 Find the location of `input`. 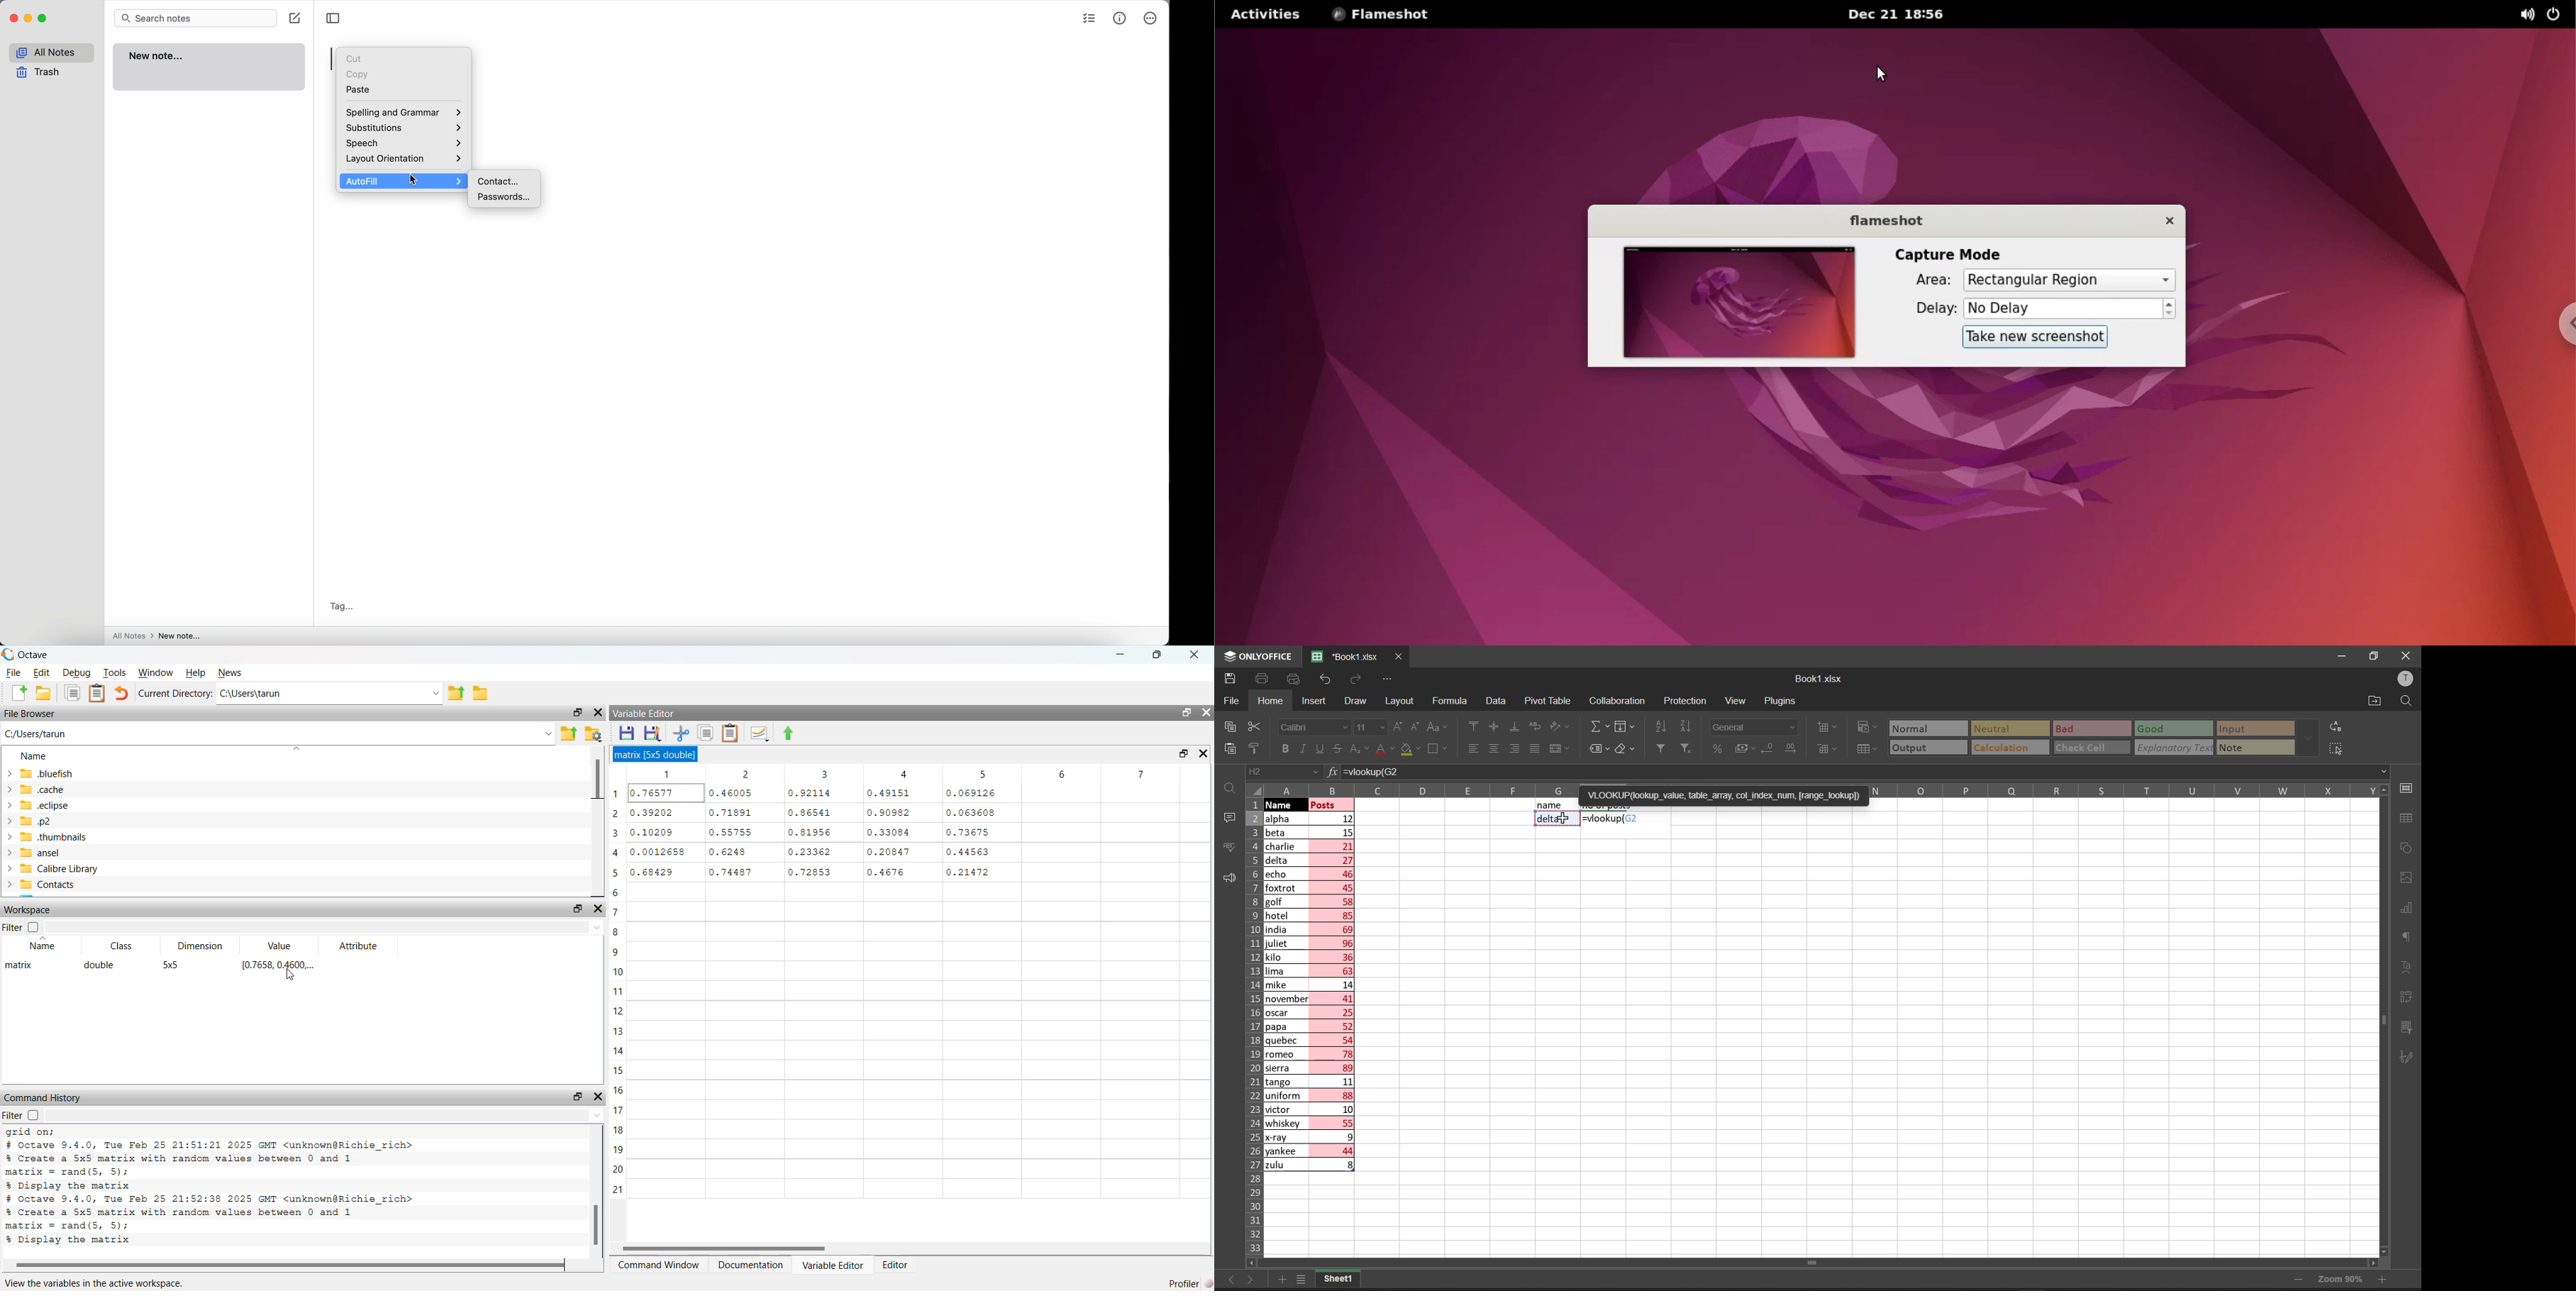

input is located at coordinates (2239, 727).